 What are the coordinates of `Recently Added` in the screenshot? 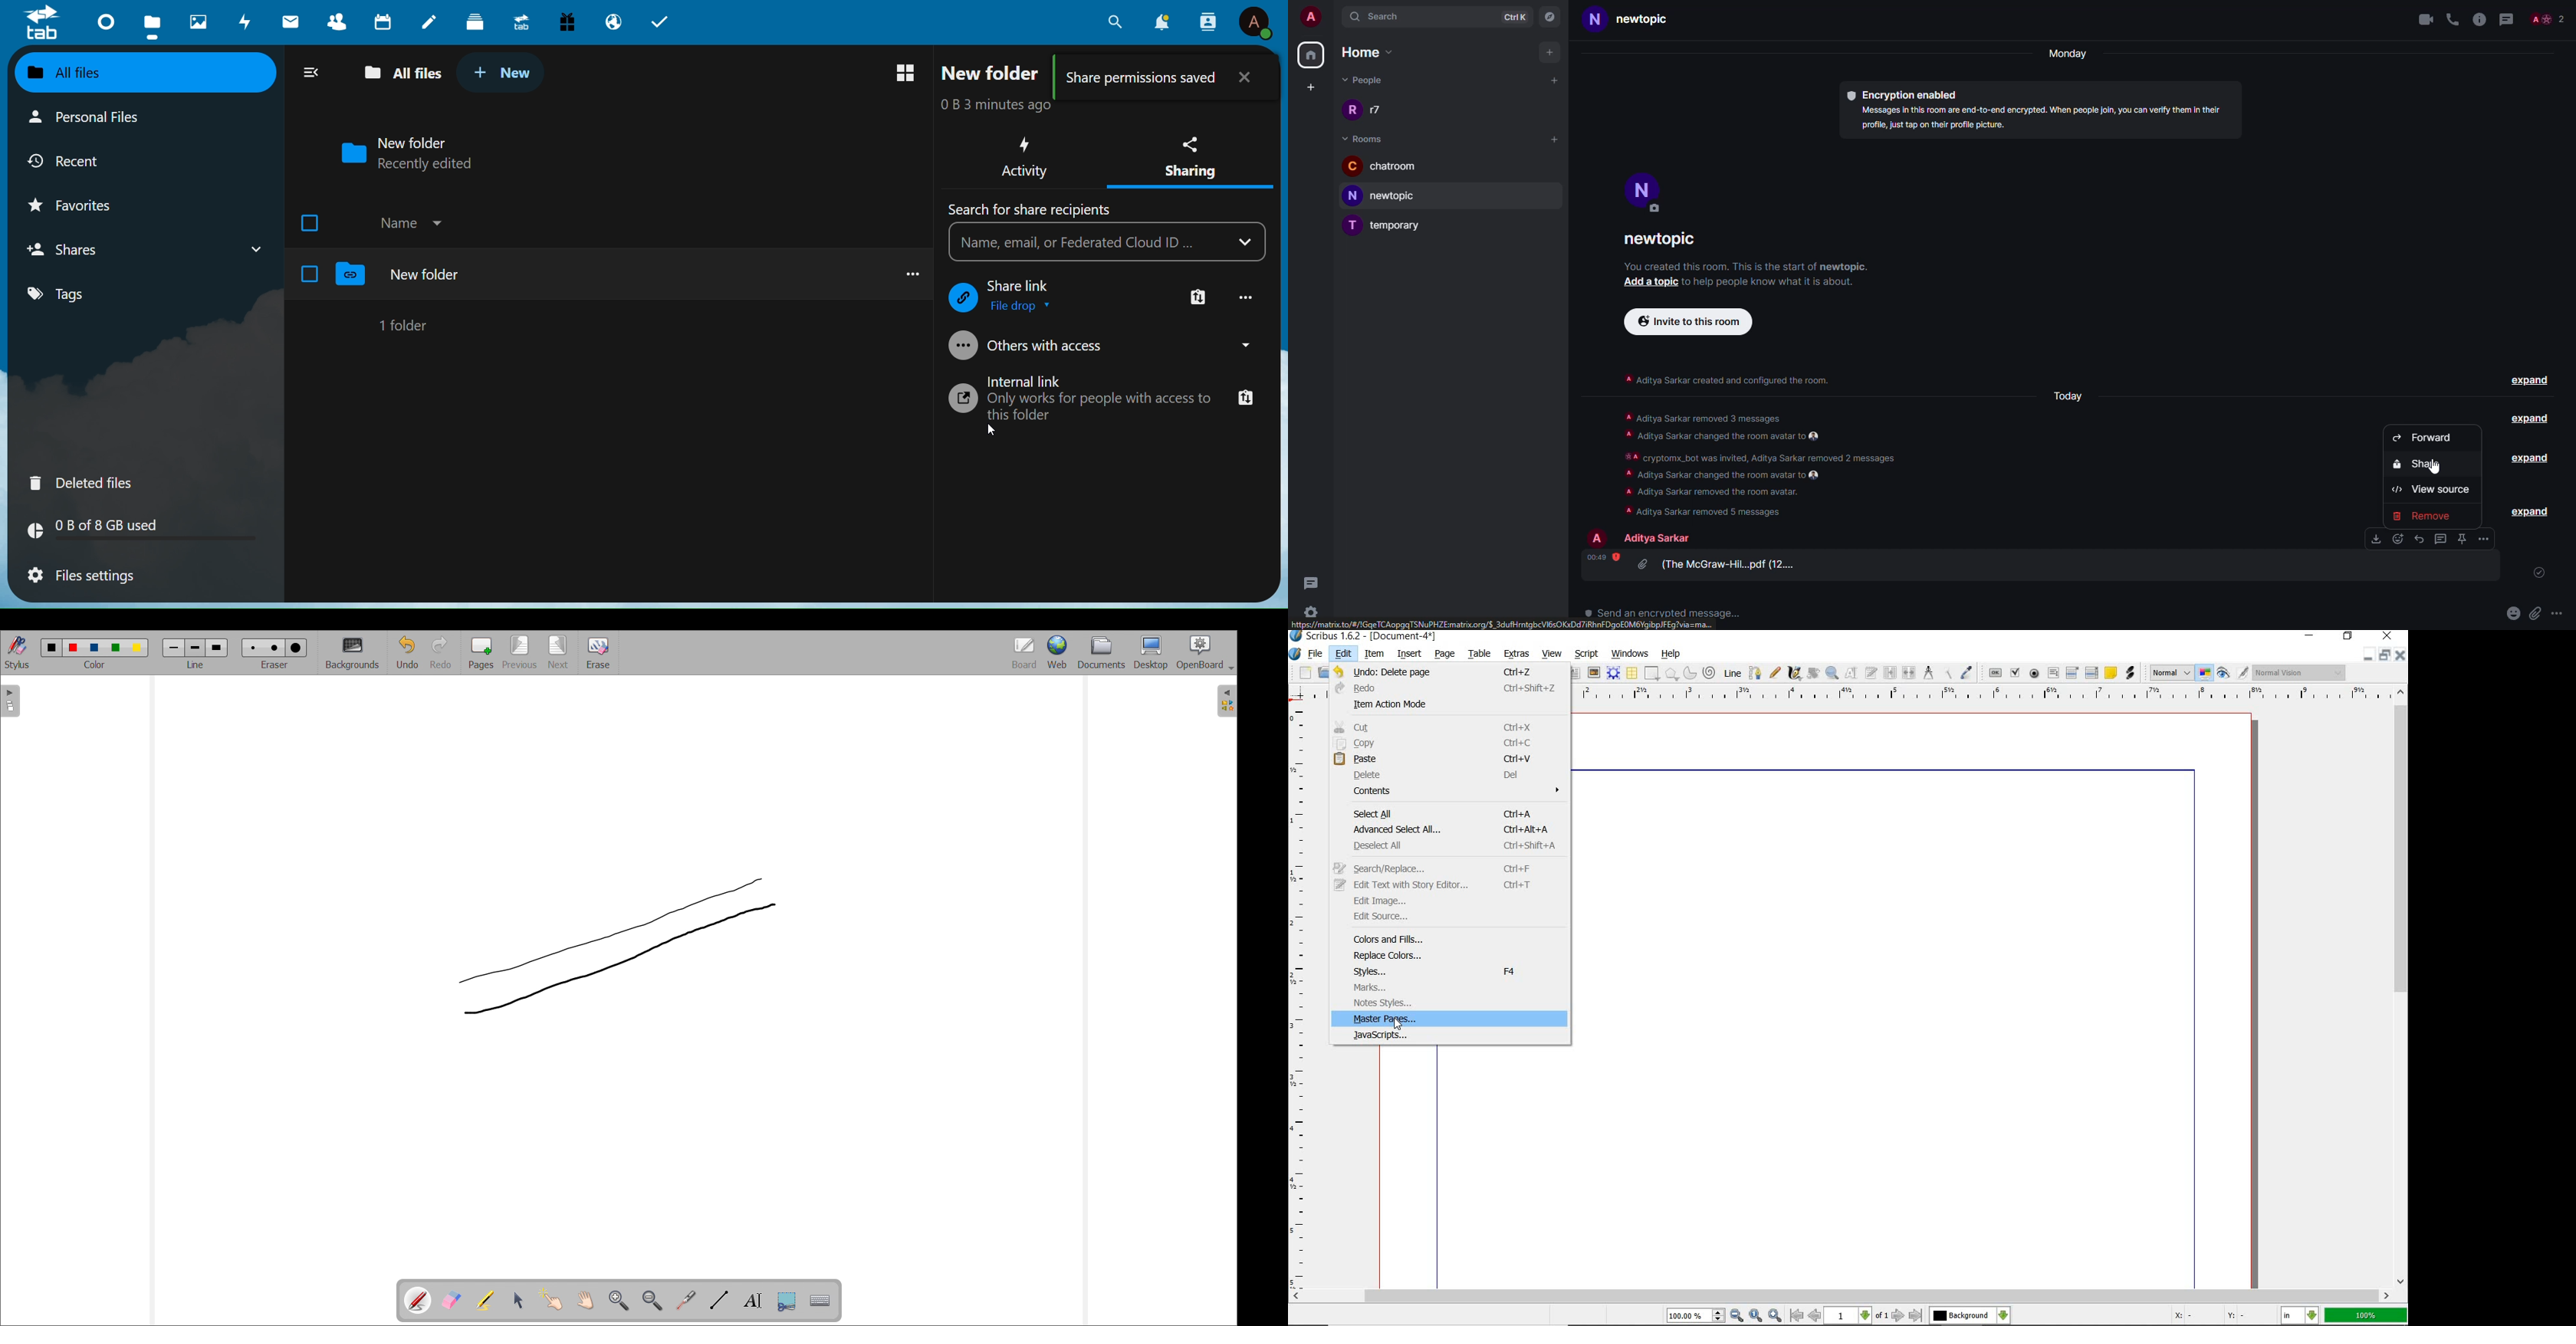 It's located at (437, 164).